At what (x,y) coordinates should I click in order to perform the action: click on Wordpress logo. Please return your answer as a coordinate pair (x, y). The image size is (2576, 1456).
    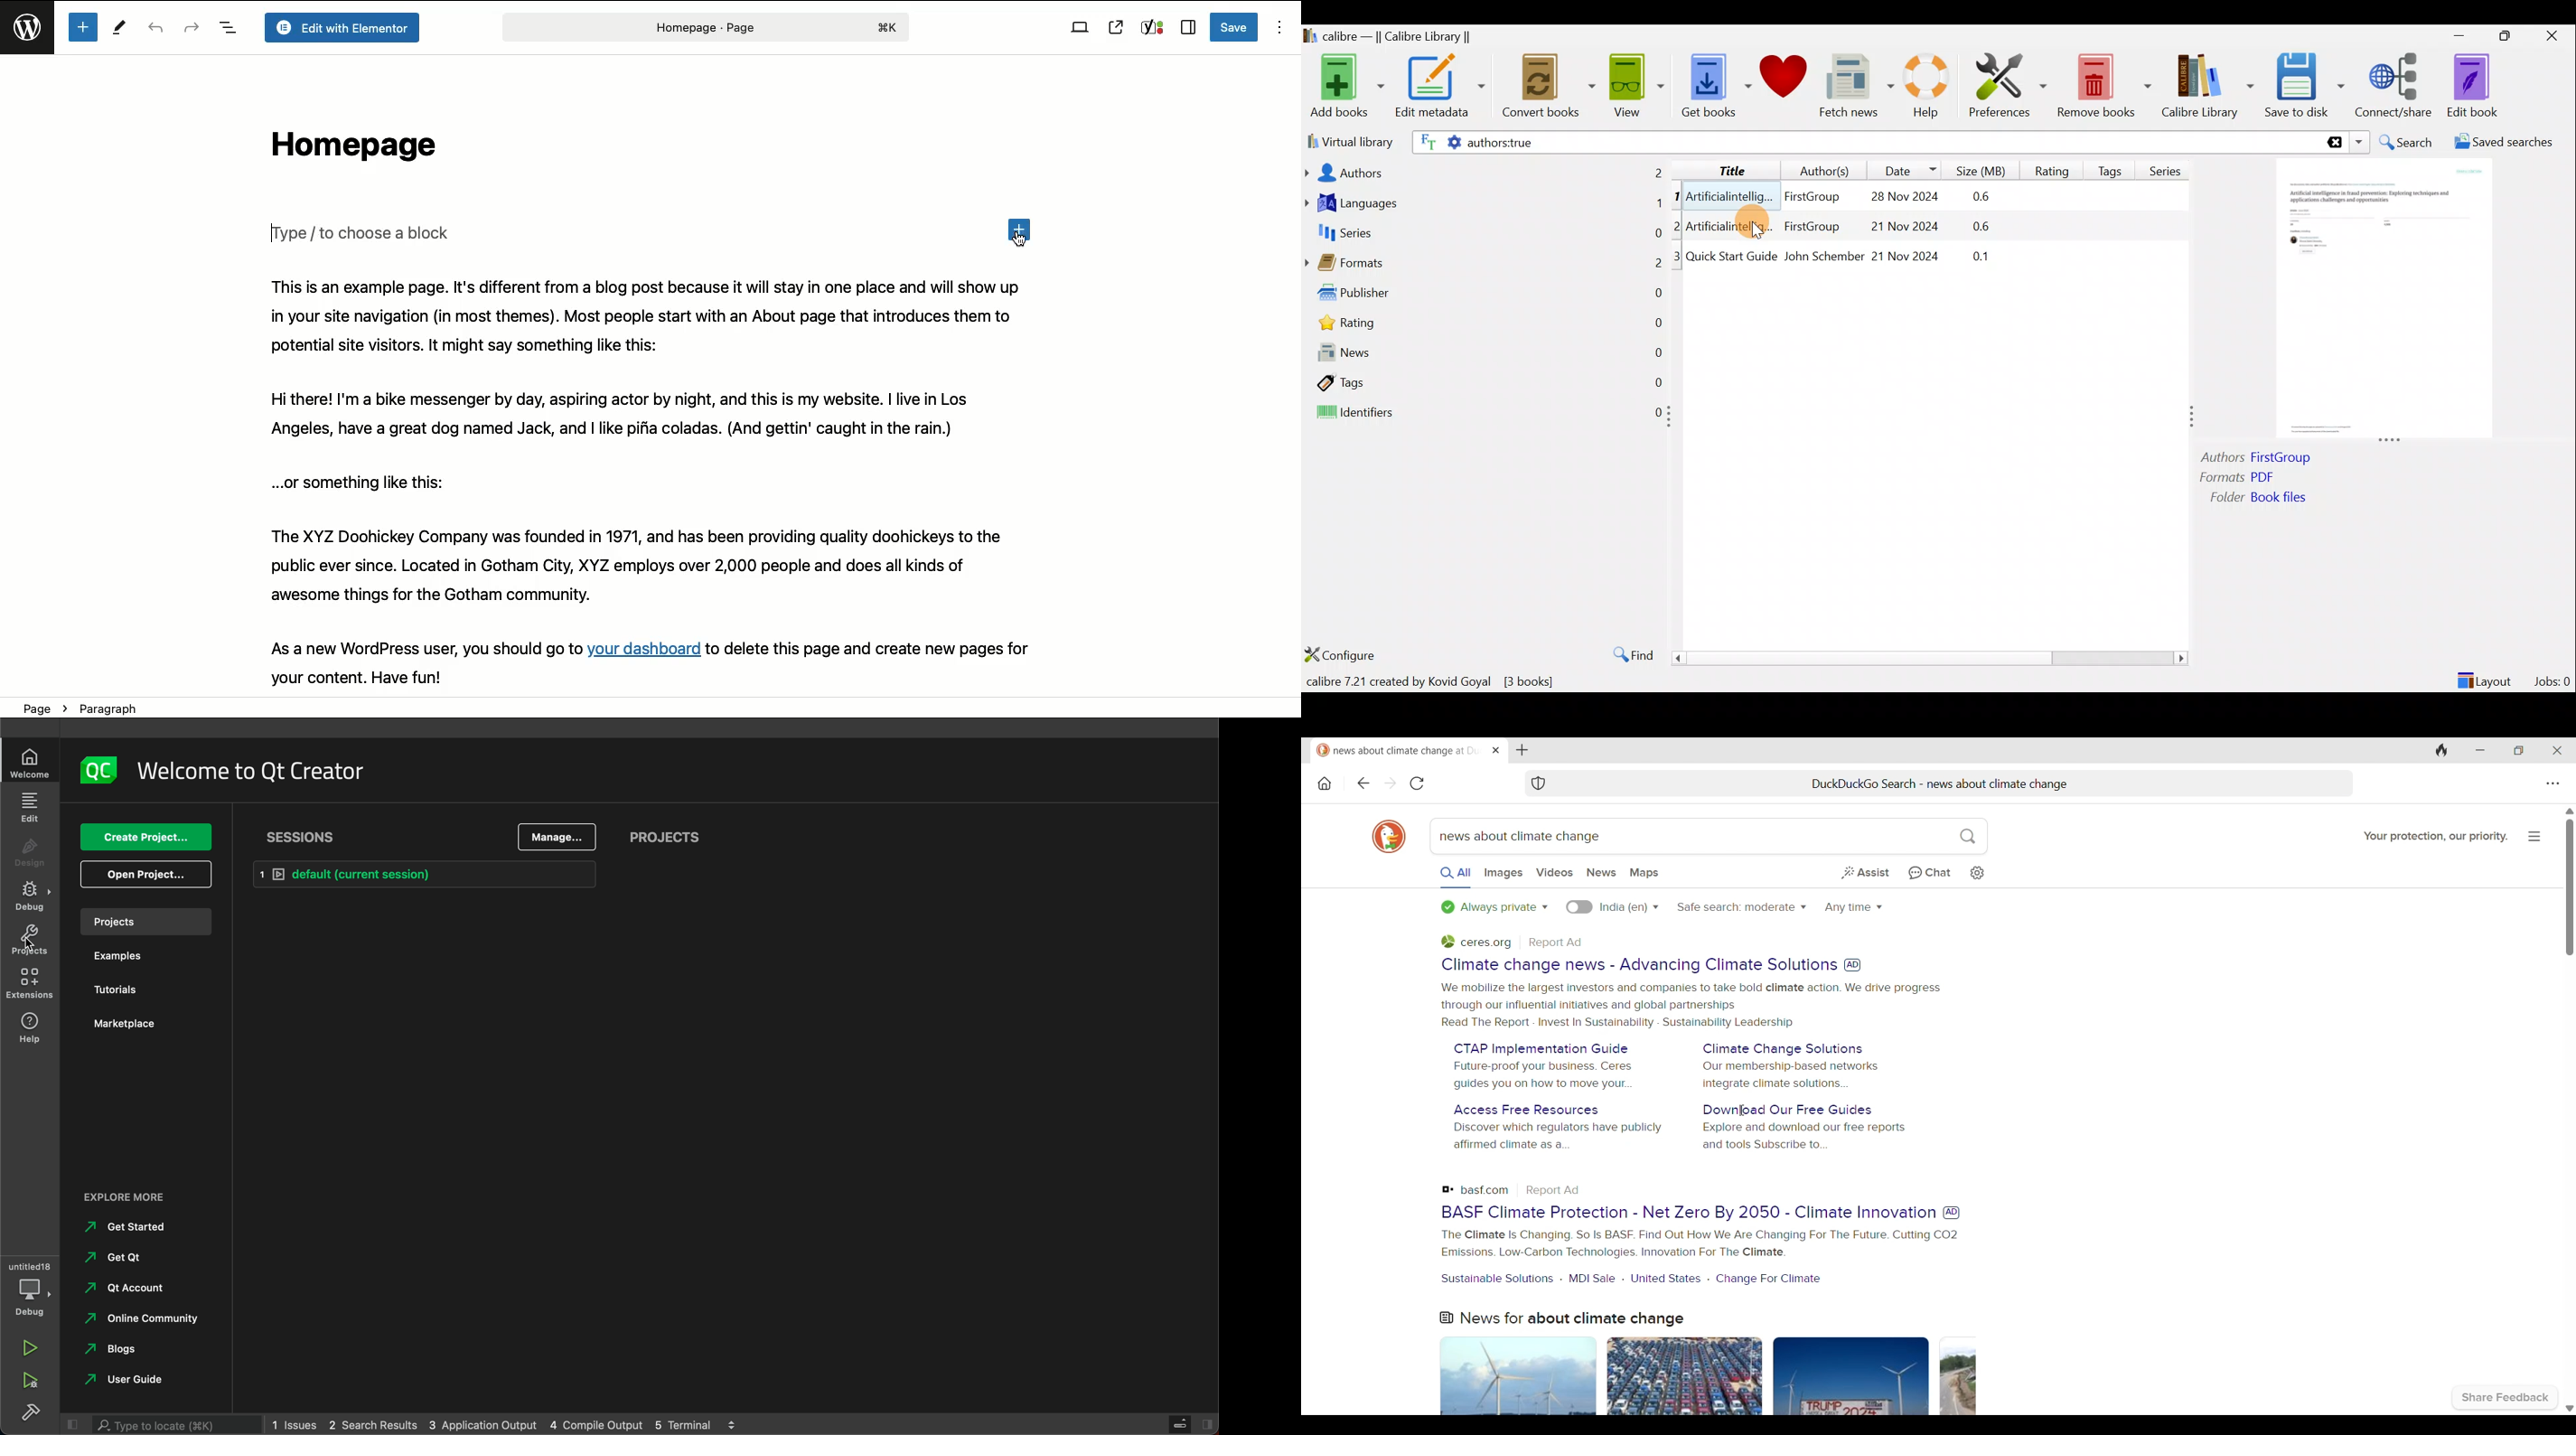
    Looking at the image, I should click on (30, 35).